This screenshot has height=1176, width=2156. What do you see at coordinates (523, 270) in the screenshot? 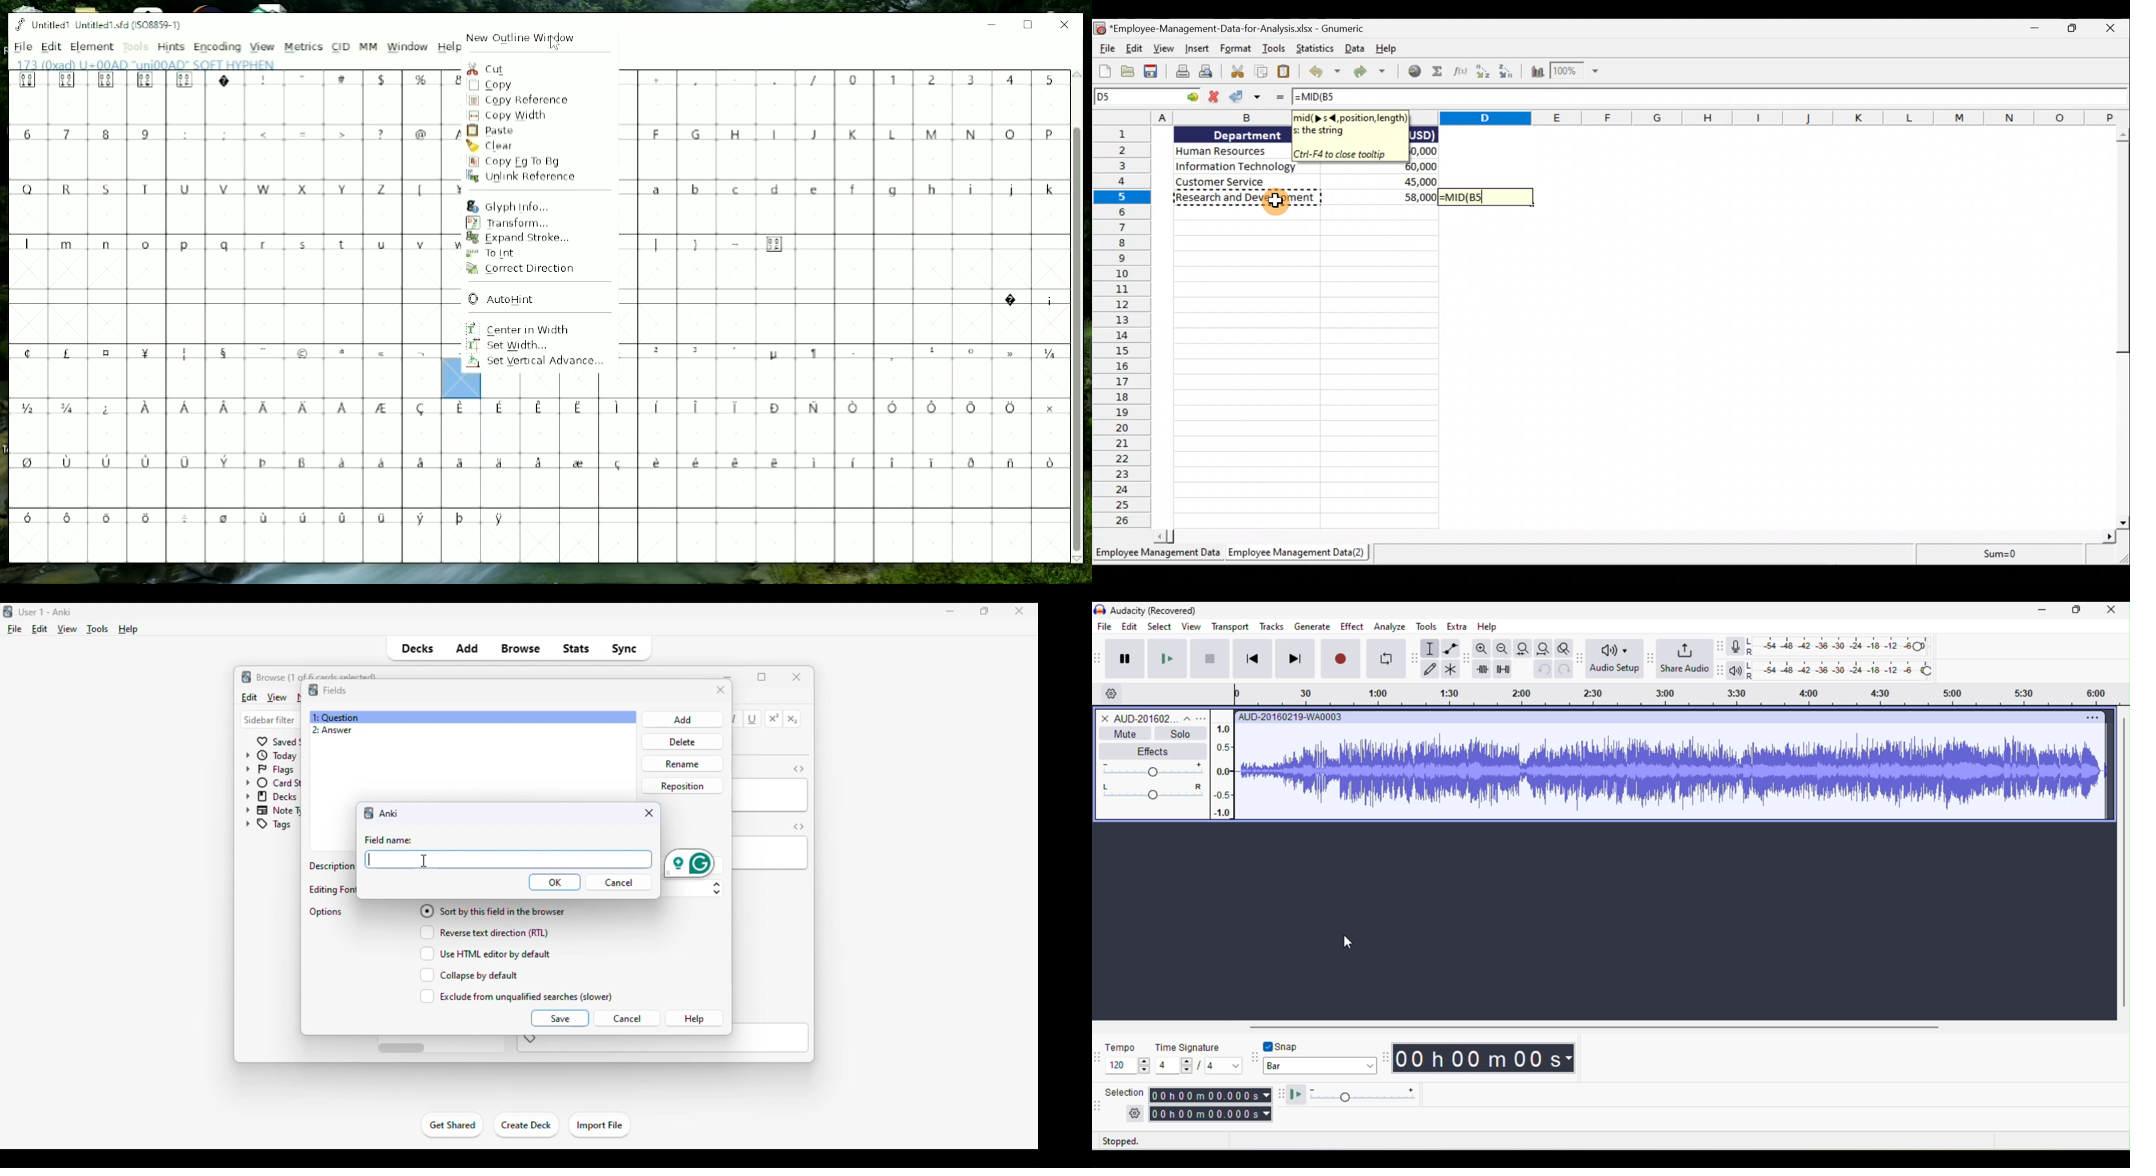
I see `Correct Direction` at bounding box center [523, 270].